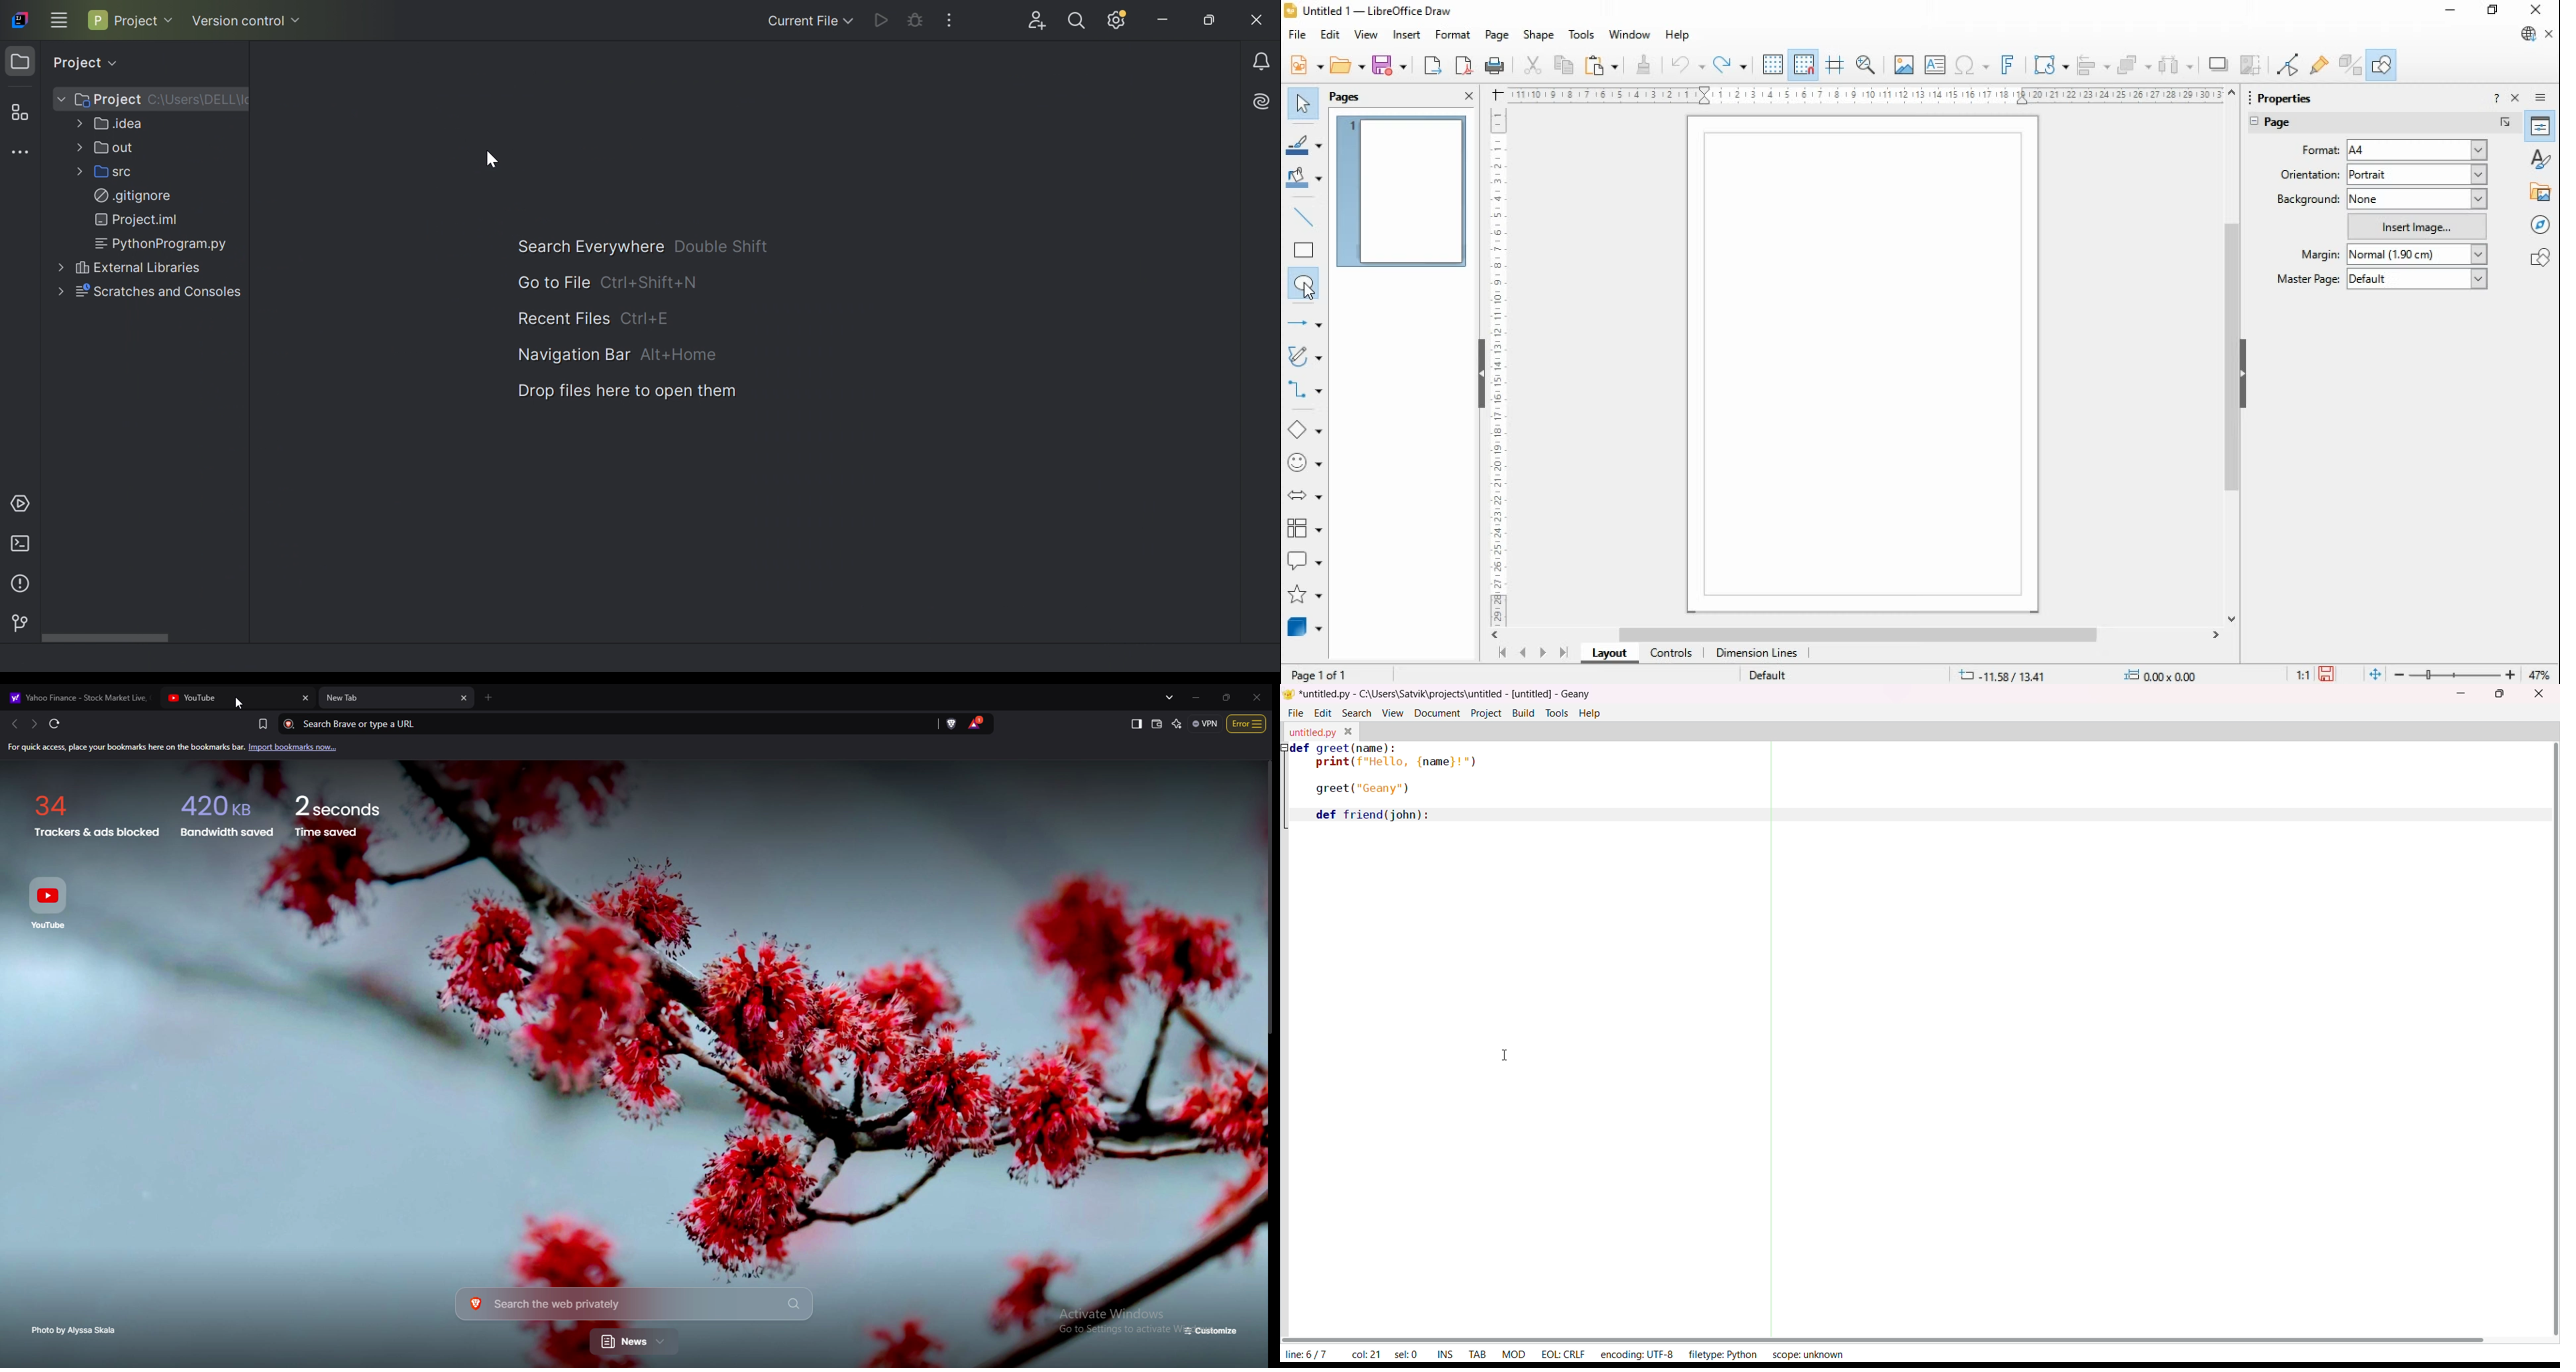  Describe the element at coordinates (139, 218) in the screenshot. I see `Project.iml` at that location.